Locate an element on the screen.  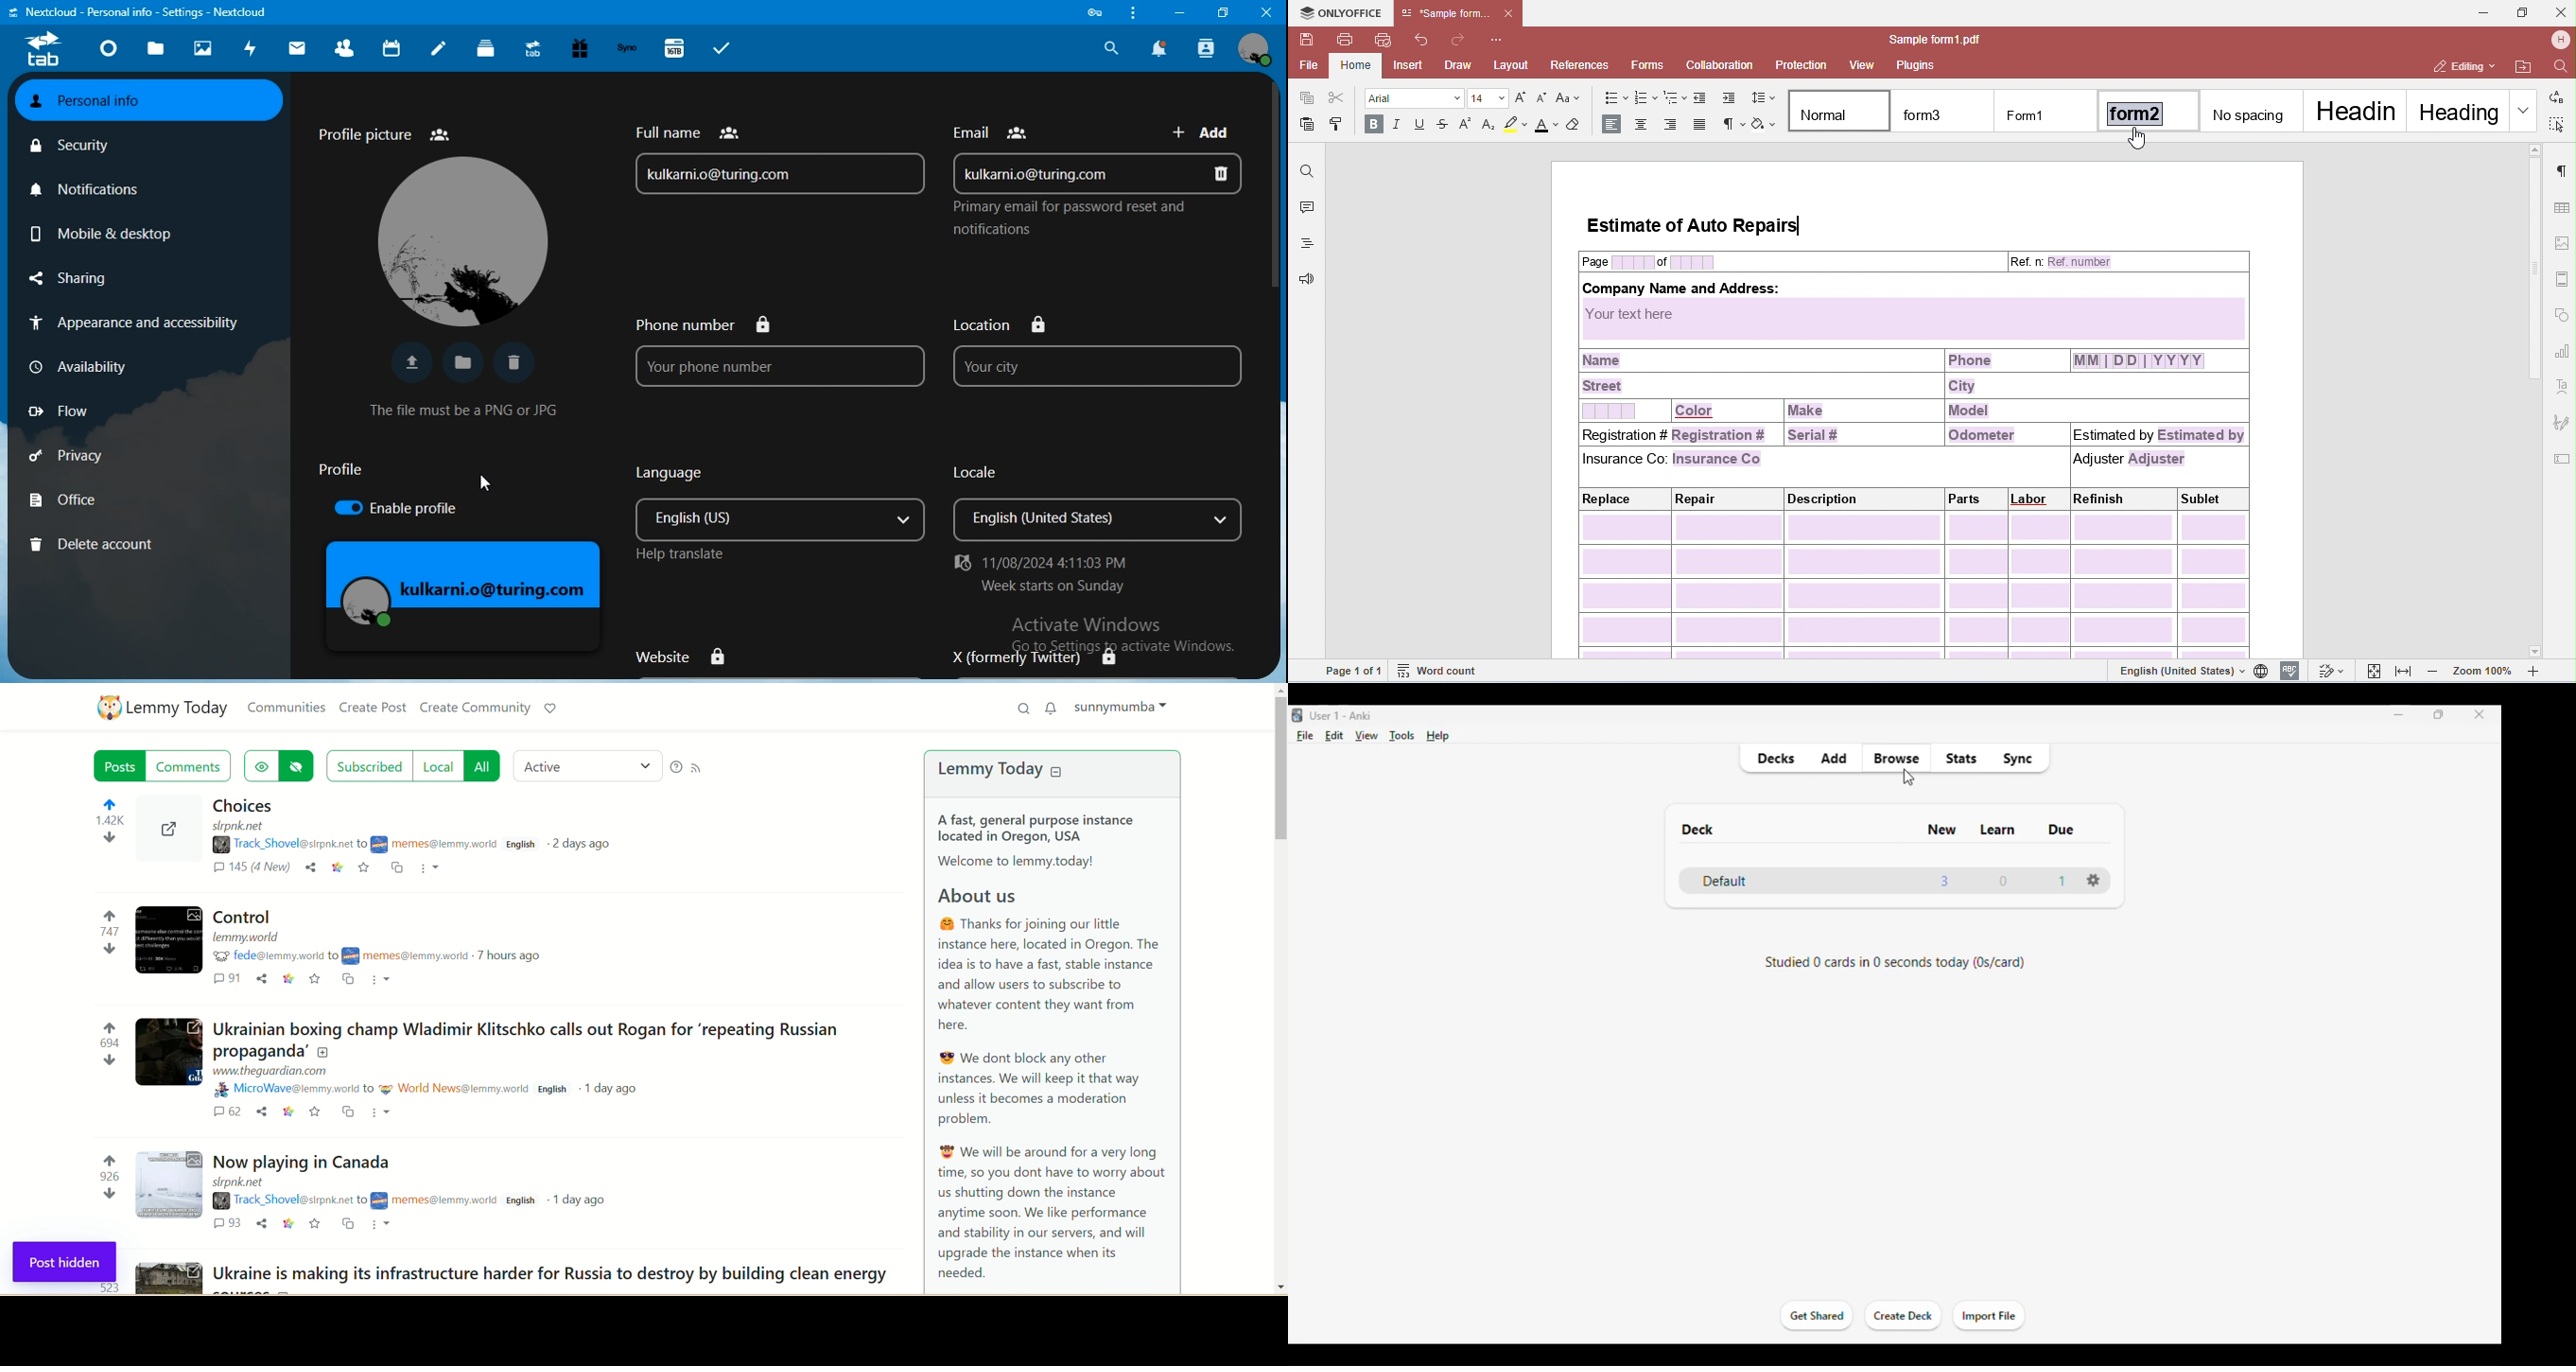
appearance & accessibilty is located at coordinates (137, 321).